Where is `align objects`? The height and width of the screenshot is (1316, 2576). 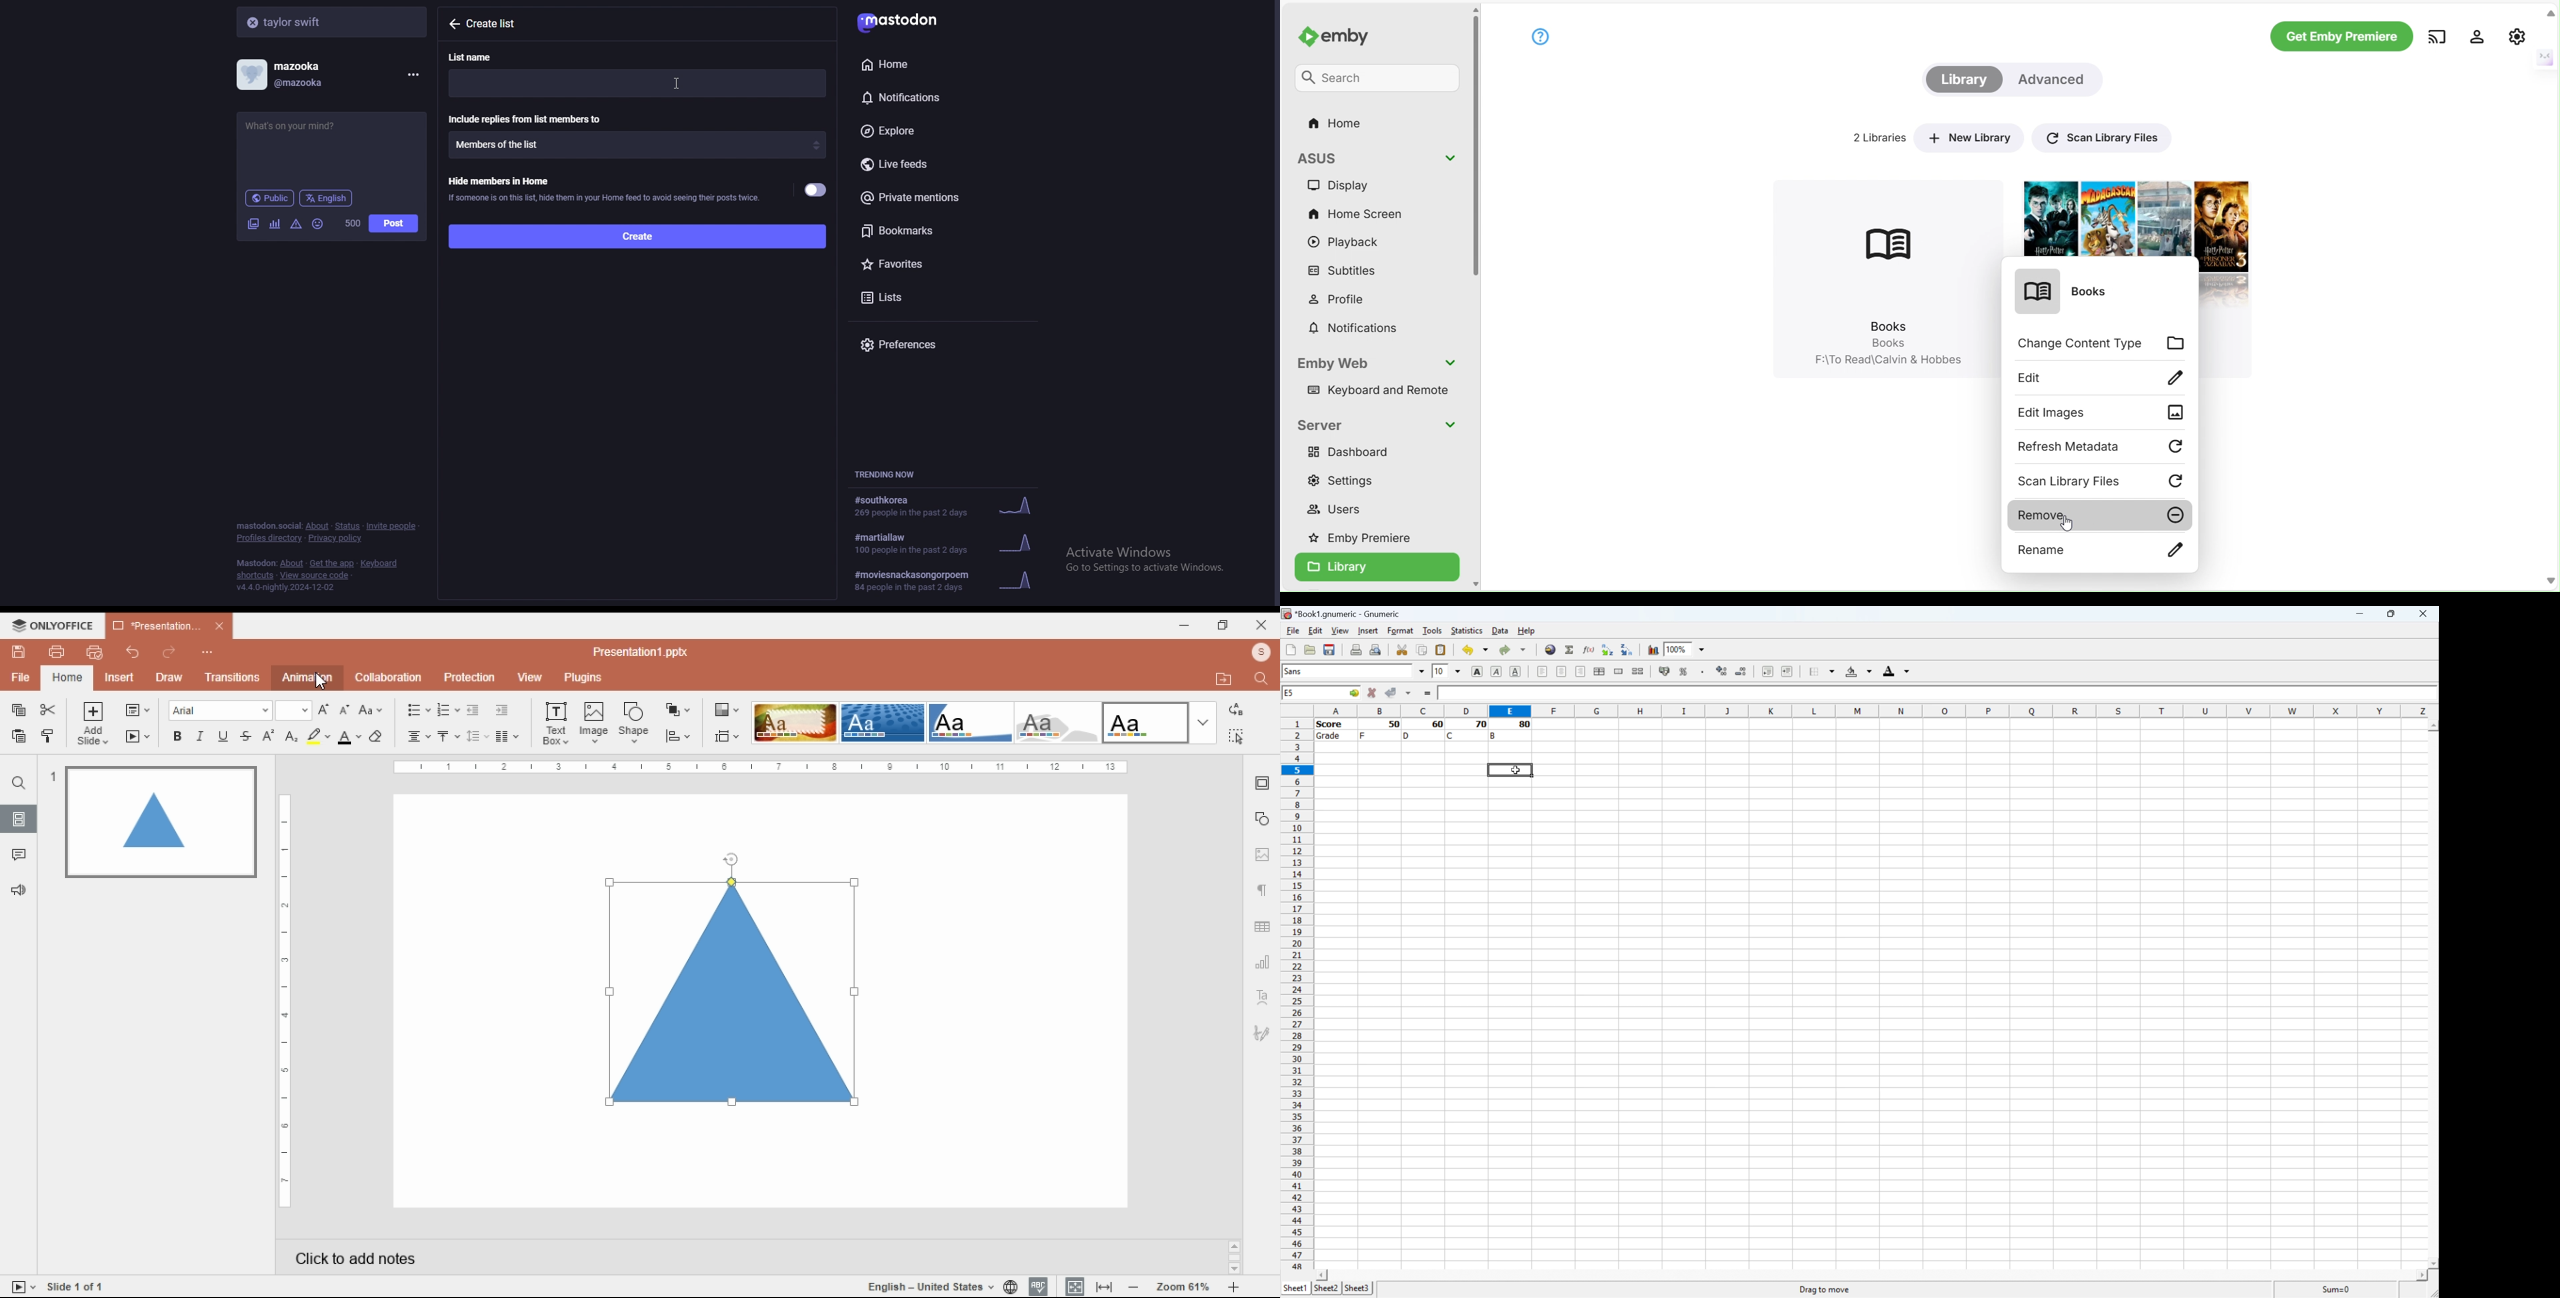 align objects is located at coordinates (679, 738).